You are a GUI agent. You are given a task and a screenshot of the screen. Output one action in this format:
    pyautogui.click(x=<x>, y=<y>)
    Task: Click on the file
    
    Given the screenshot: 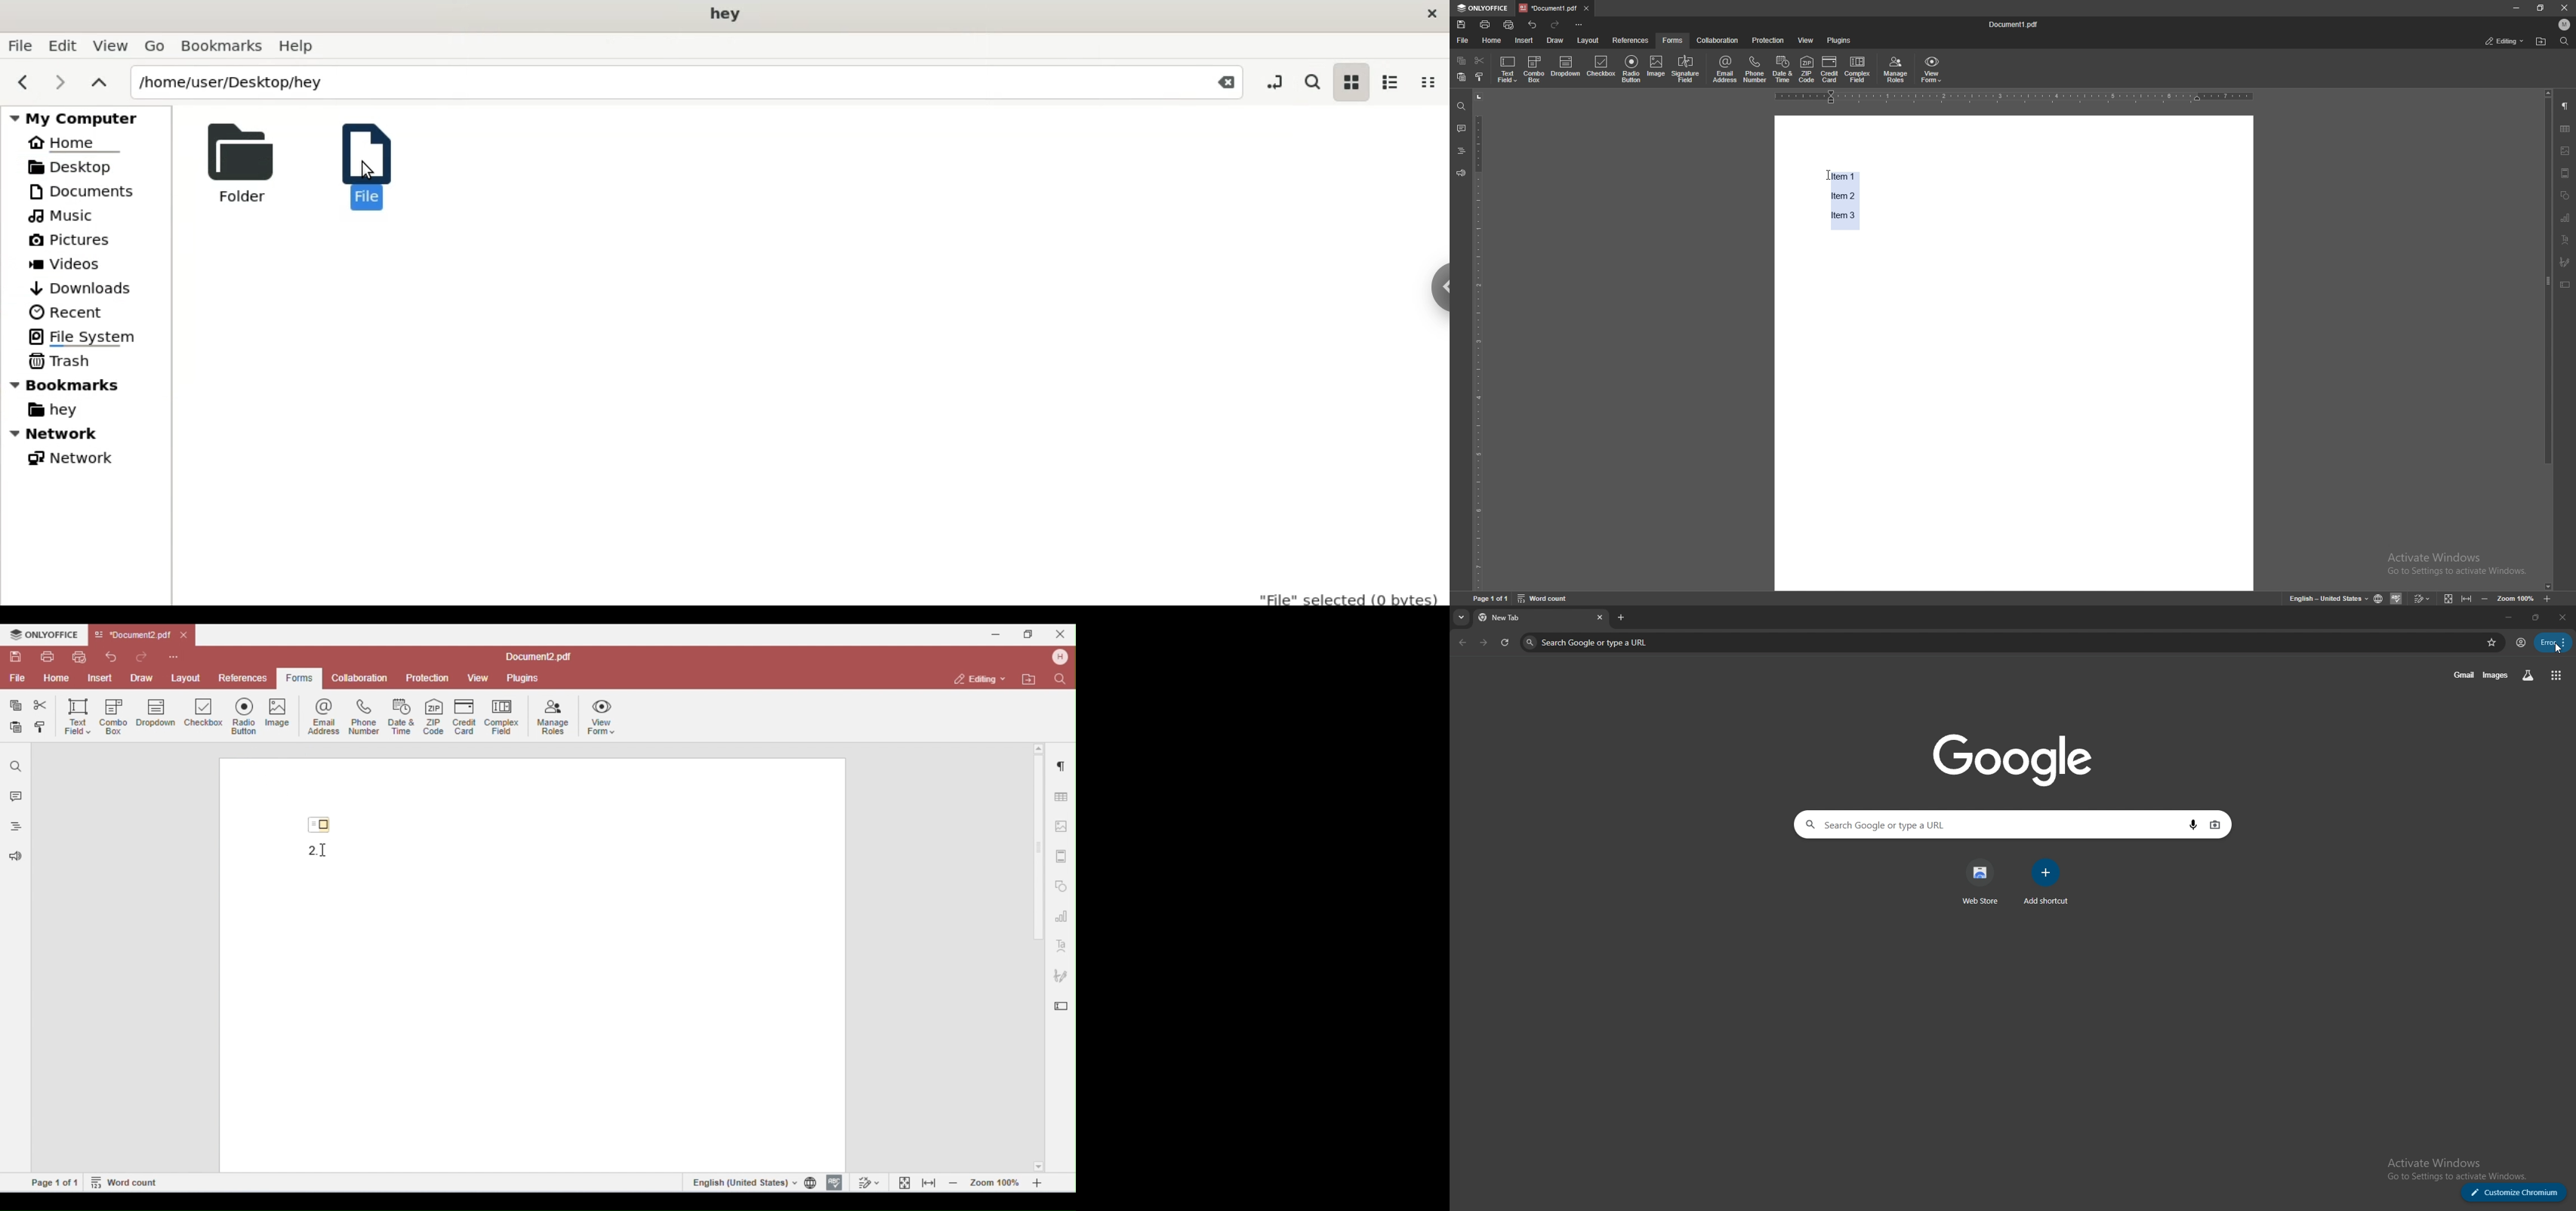 What is the action you would take?
    pyautogui.click(x=1464, y=40)
    